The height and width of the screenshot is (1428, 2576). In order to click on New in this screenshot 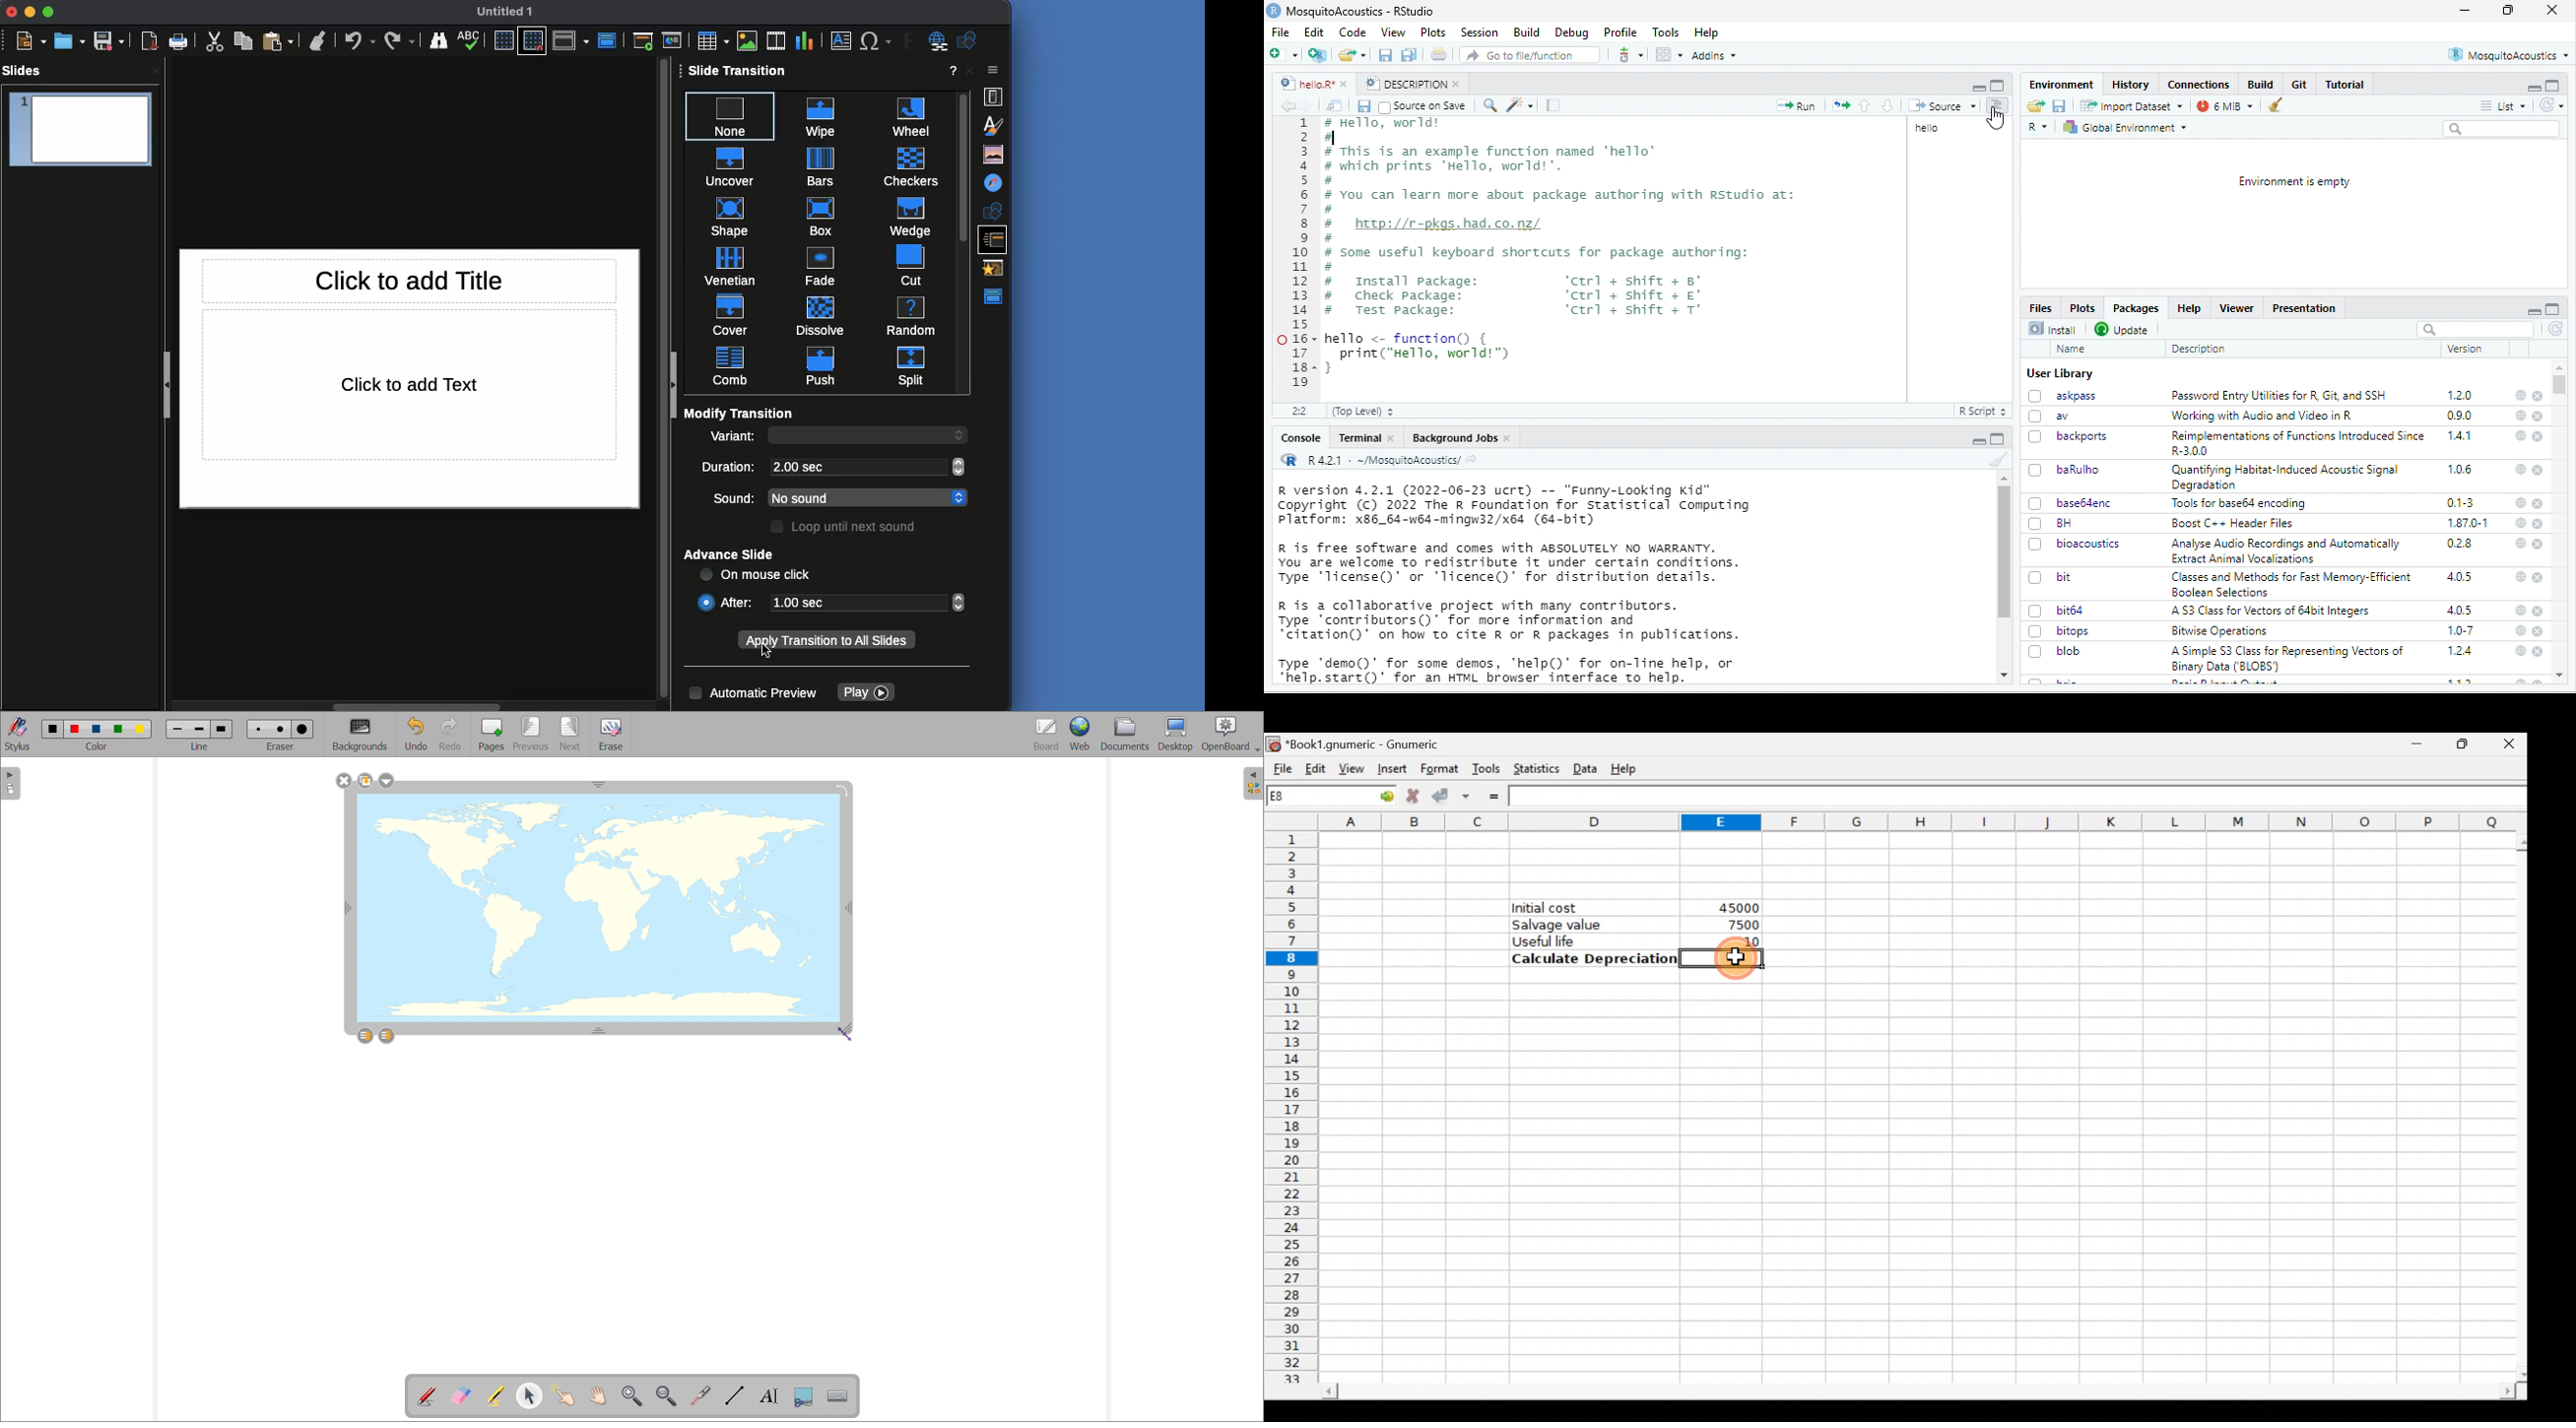, I will do `click(33, 42)`.